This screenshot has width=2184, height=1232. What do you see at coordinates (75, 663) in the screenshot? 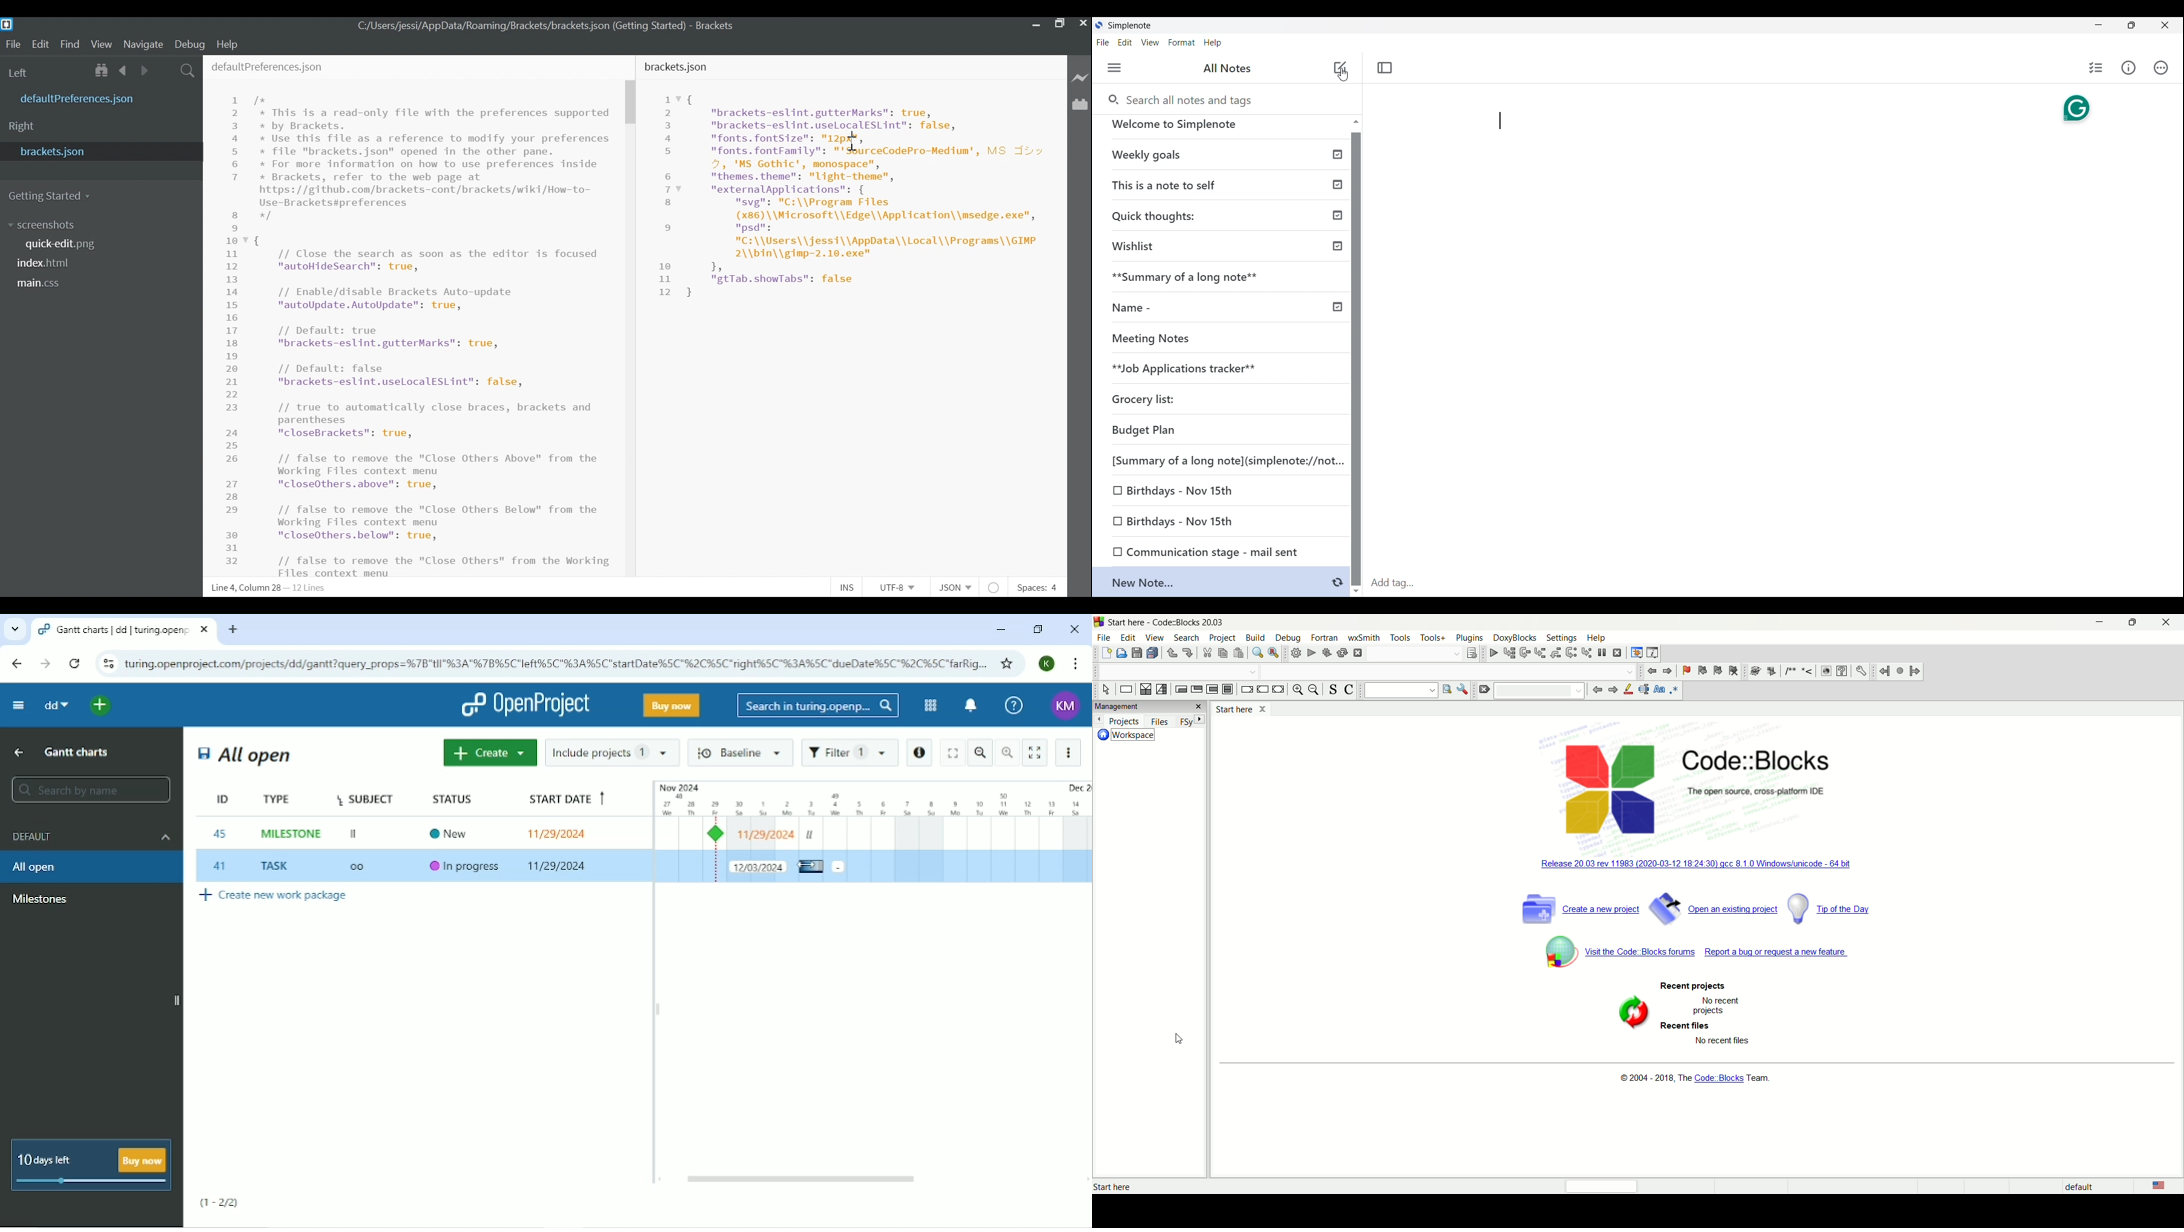
I see `Reload this page` at bounding box center [75, 663].